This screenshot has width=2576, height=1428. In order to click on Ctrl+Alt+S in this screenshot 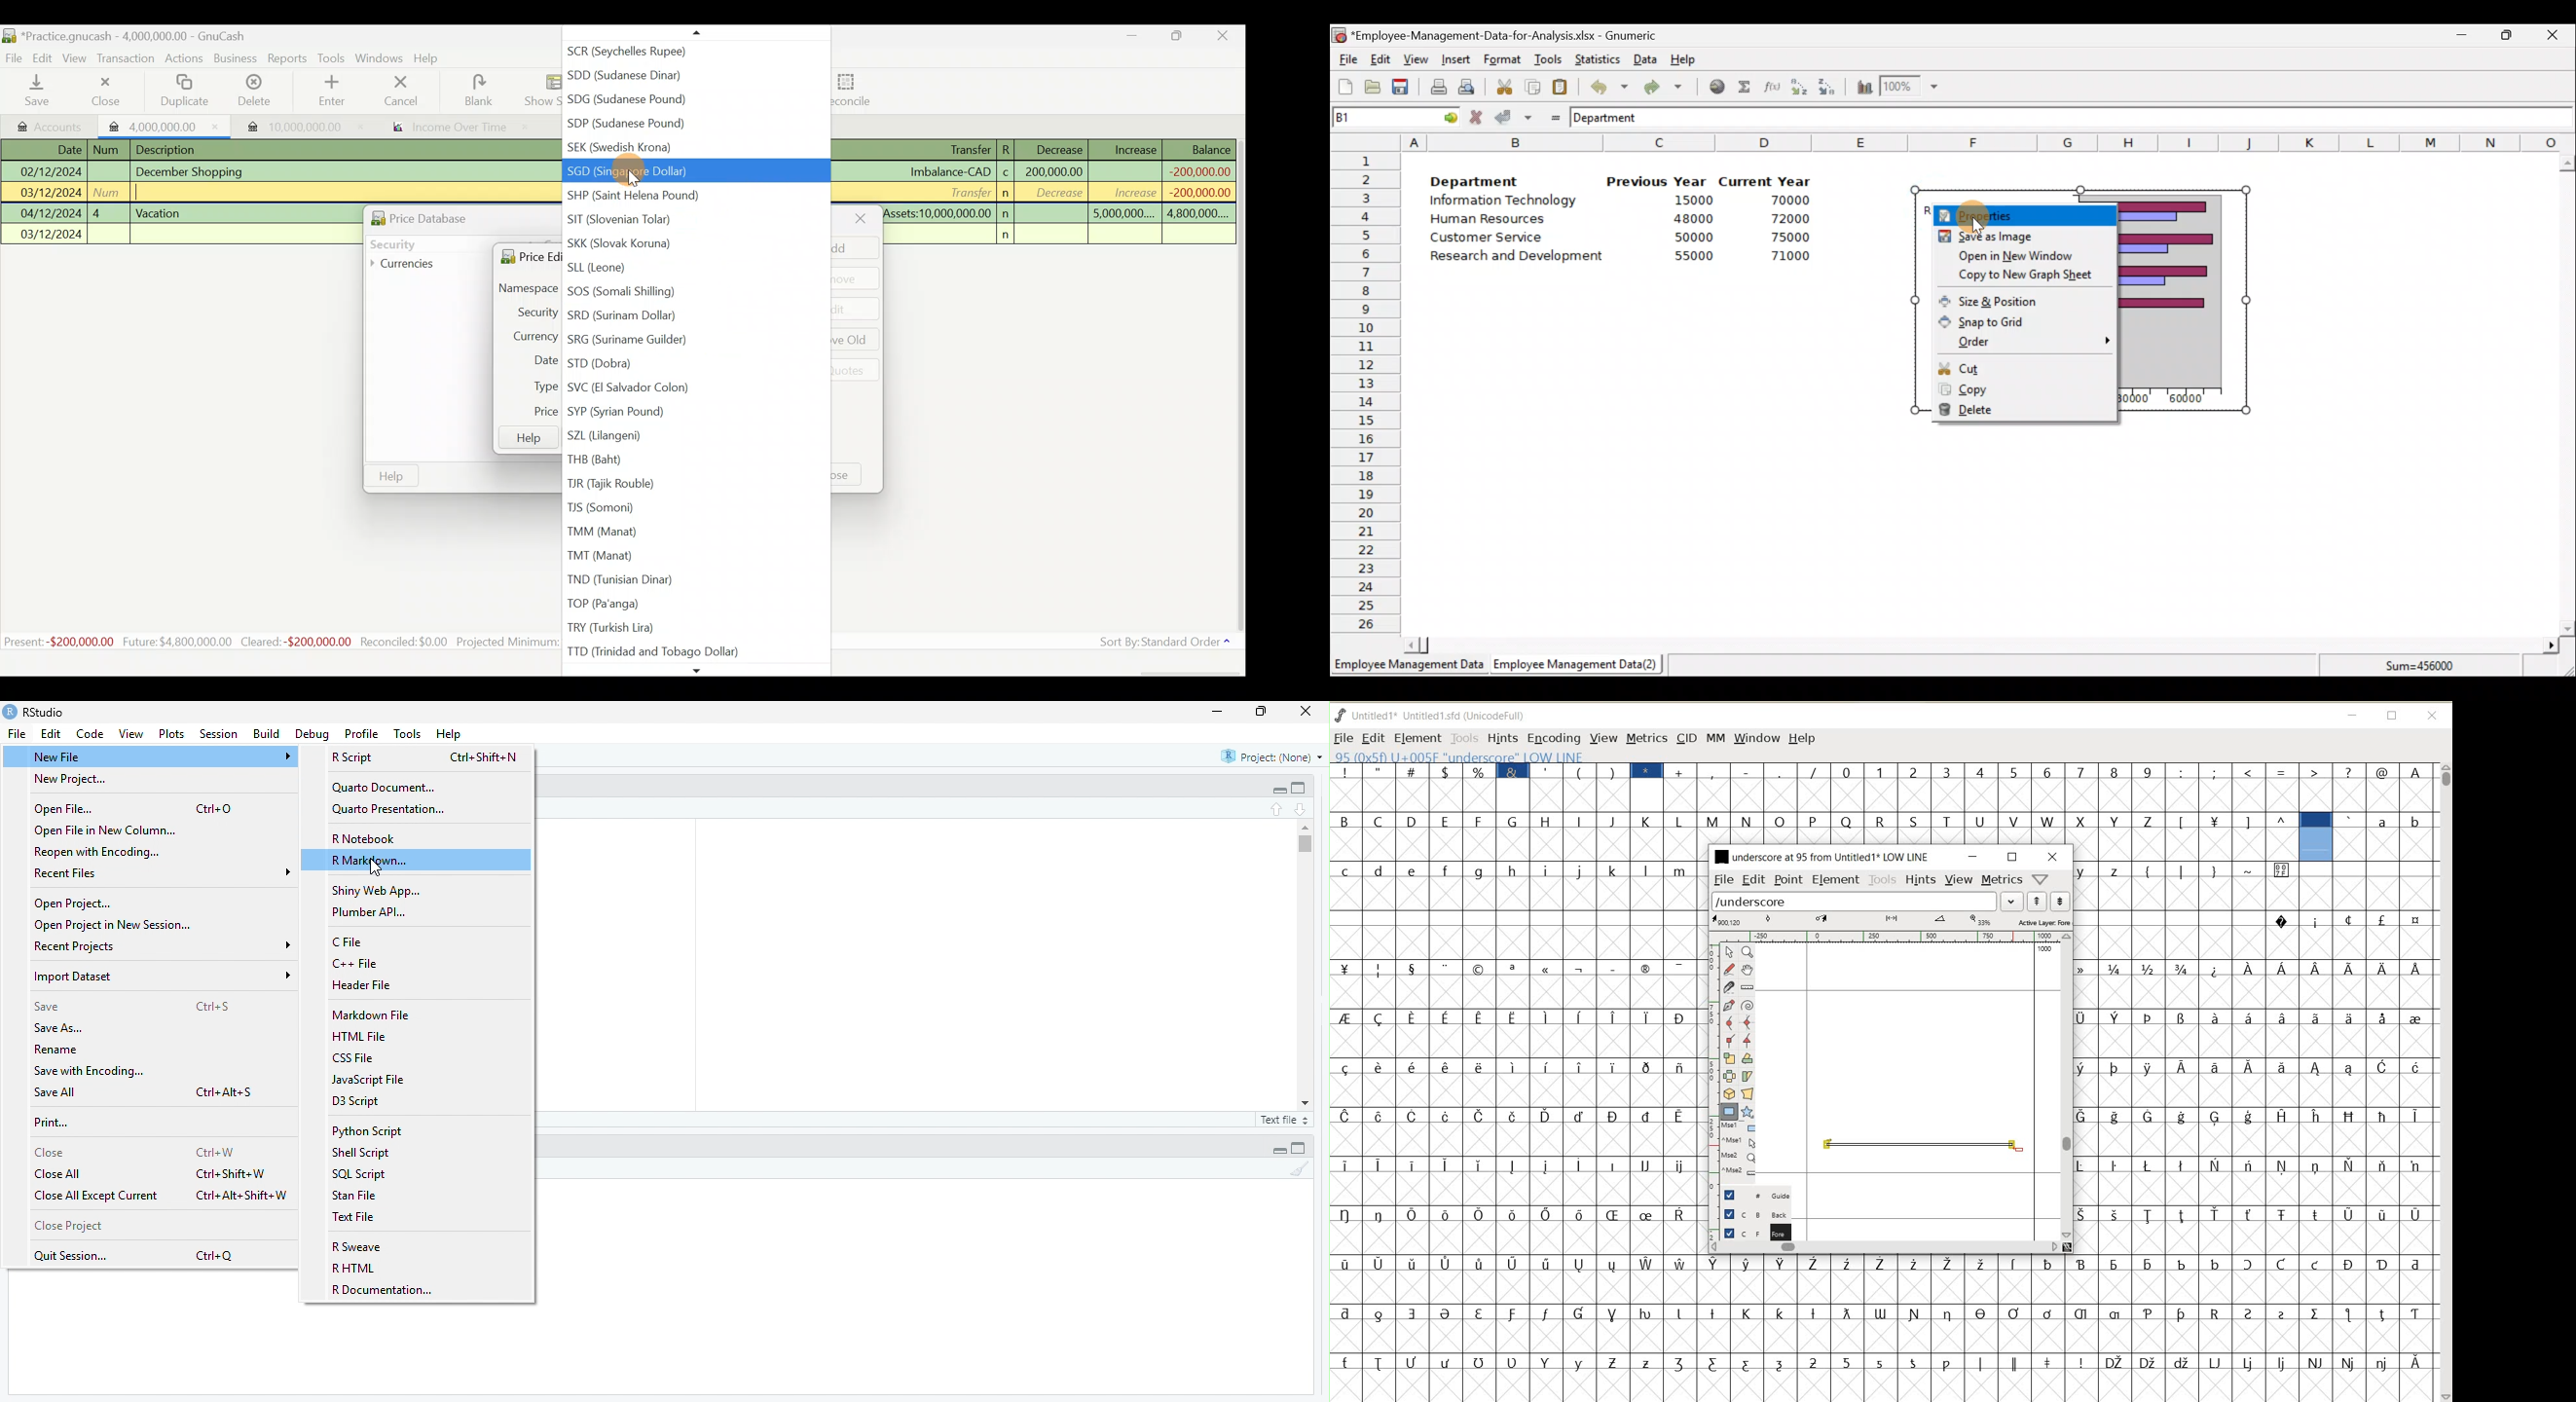, I will do `click(227, 1092)`.